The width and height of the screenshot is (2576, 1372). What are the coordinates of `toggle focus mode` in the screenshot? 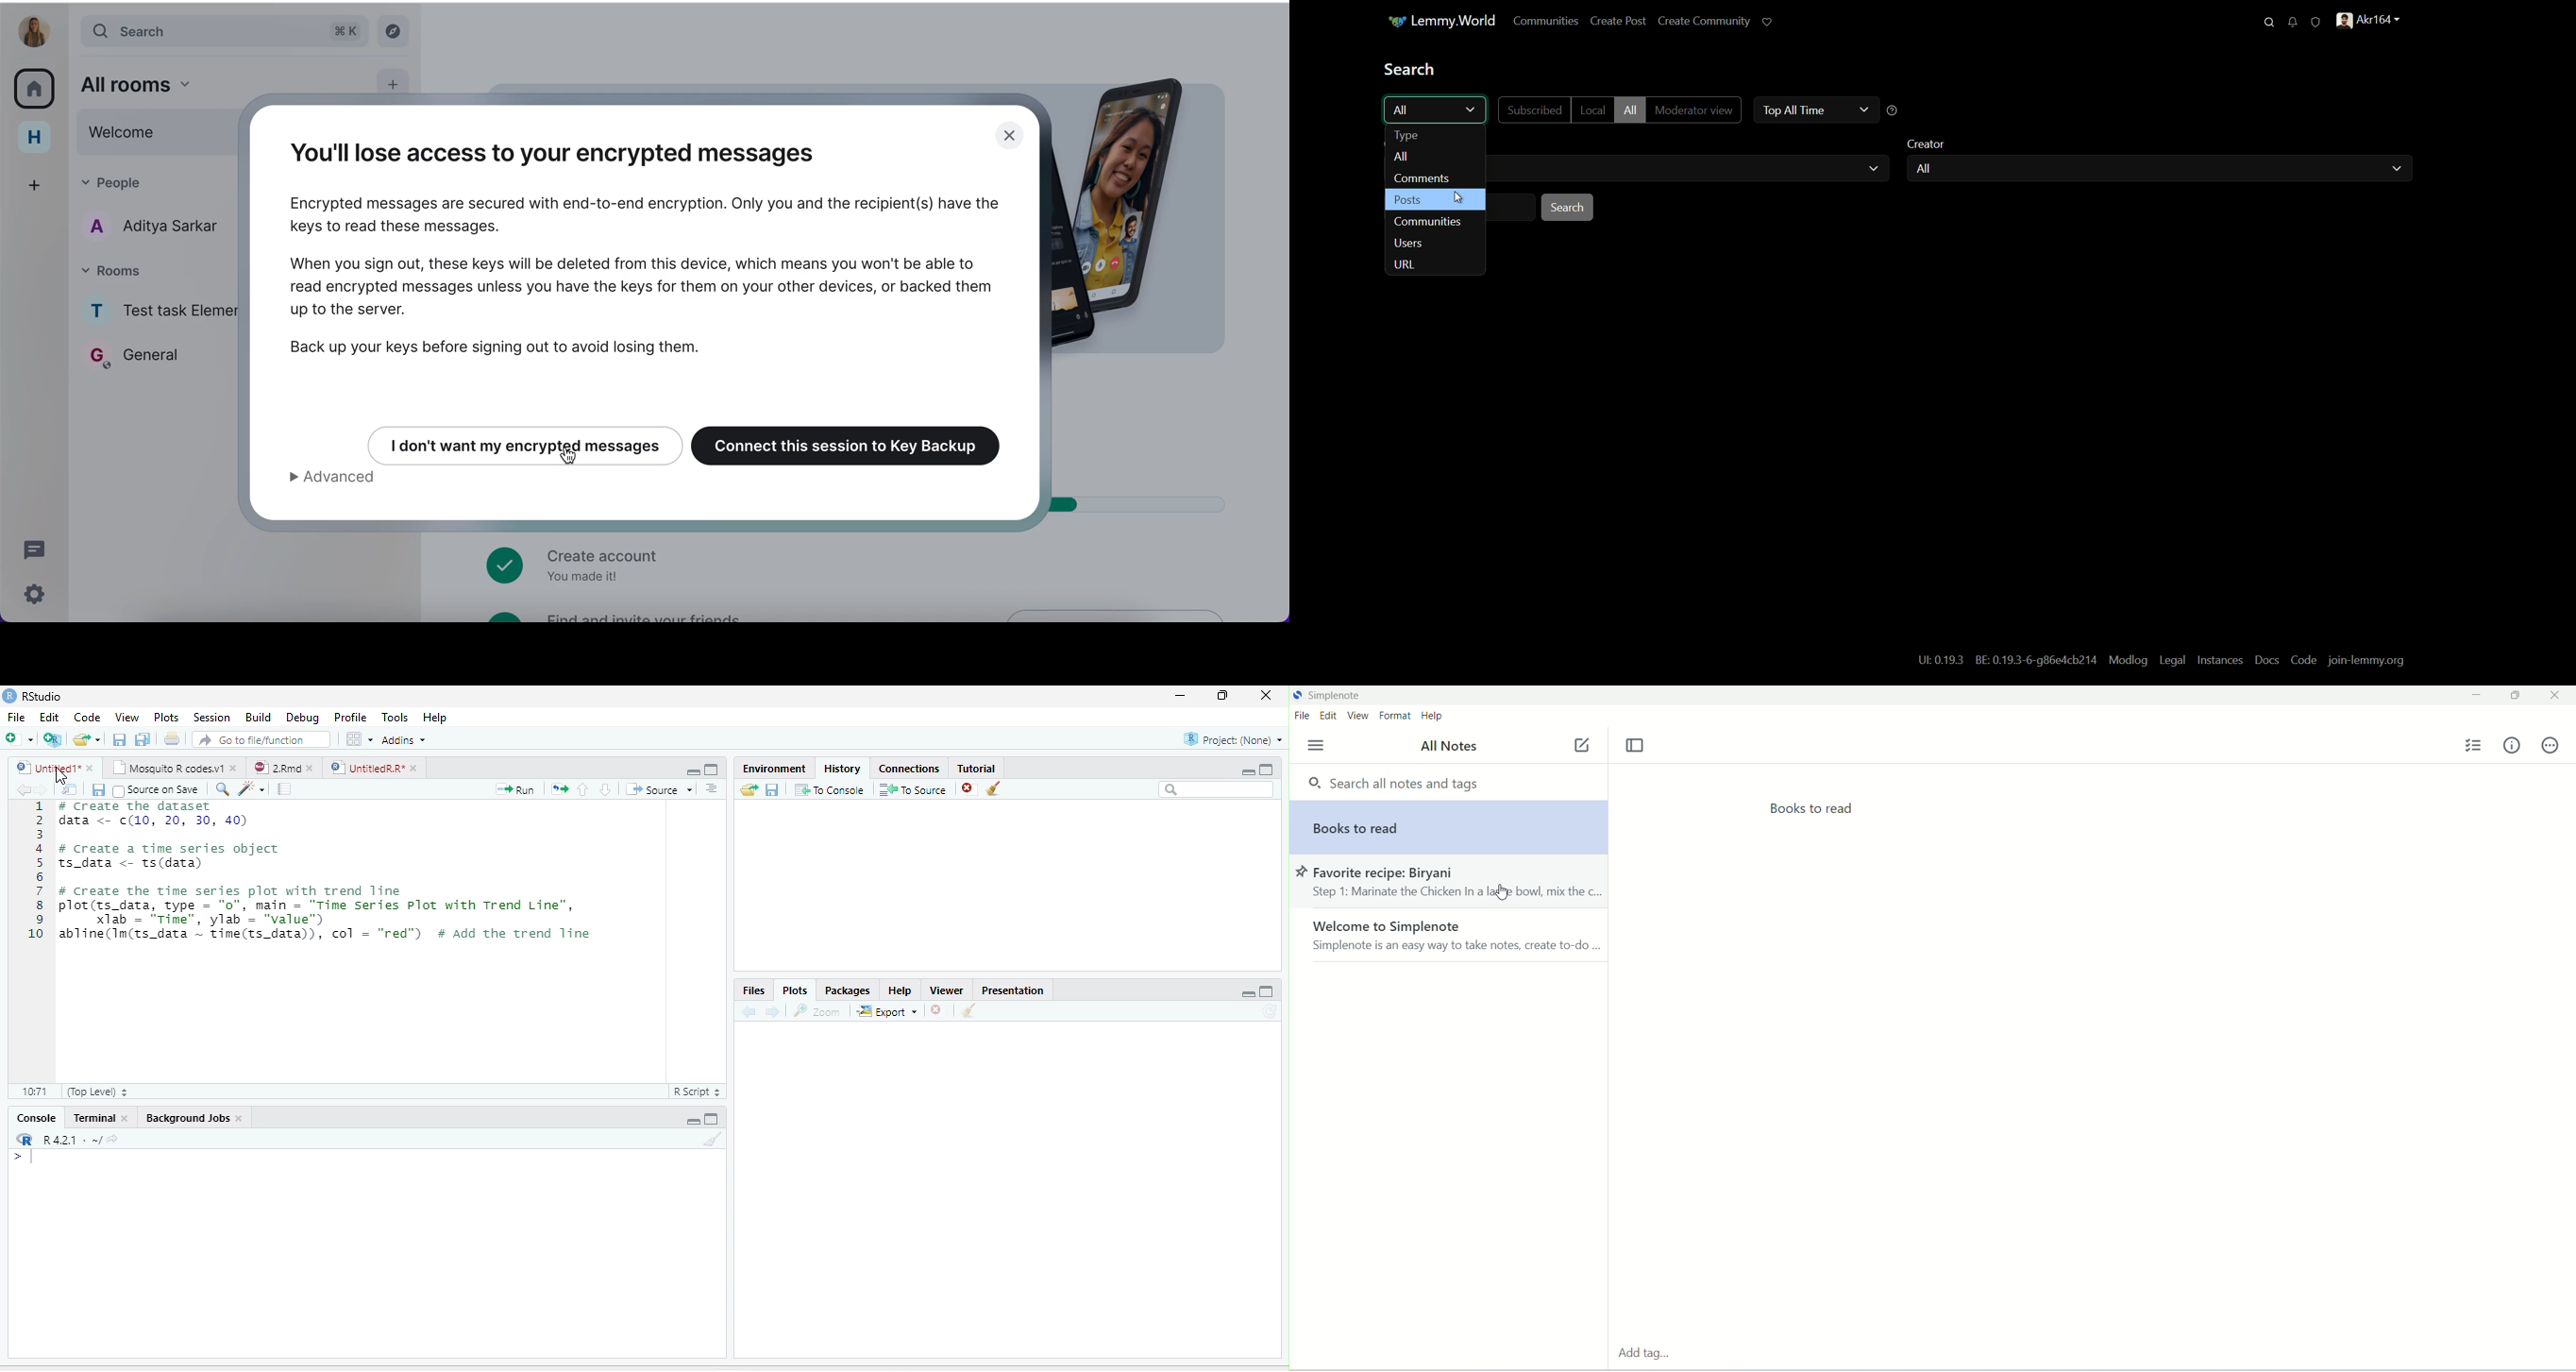 It's located at (1636, 745).